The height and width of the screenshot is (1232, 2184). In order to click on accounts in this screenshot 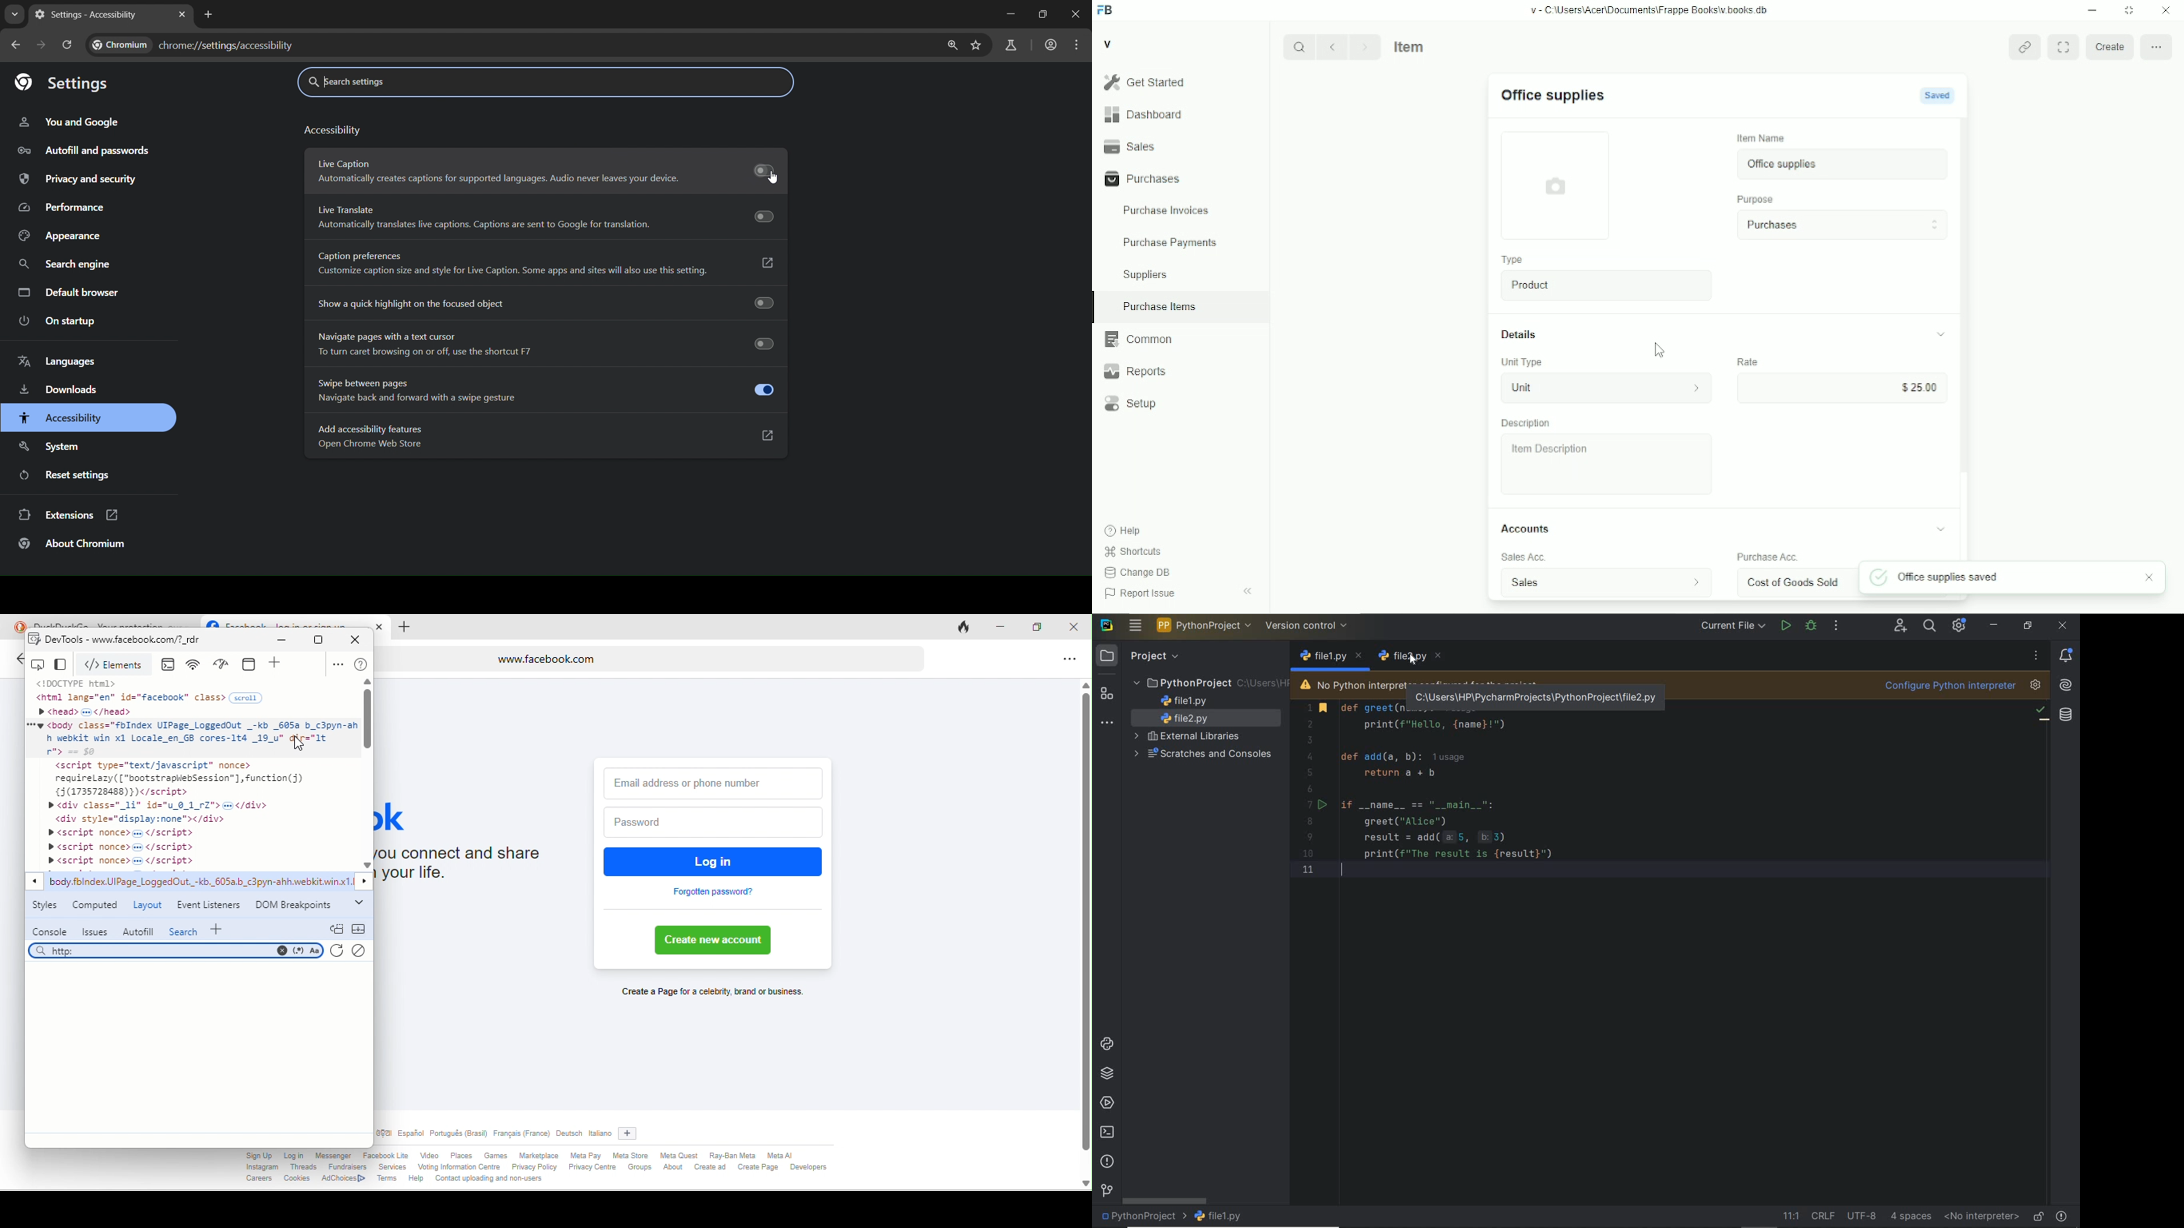, I will do `click(1052, 46)`.